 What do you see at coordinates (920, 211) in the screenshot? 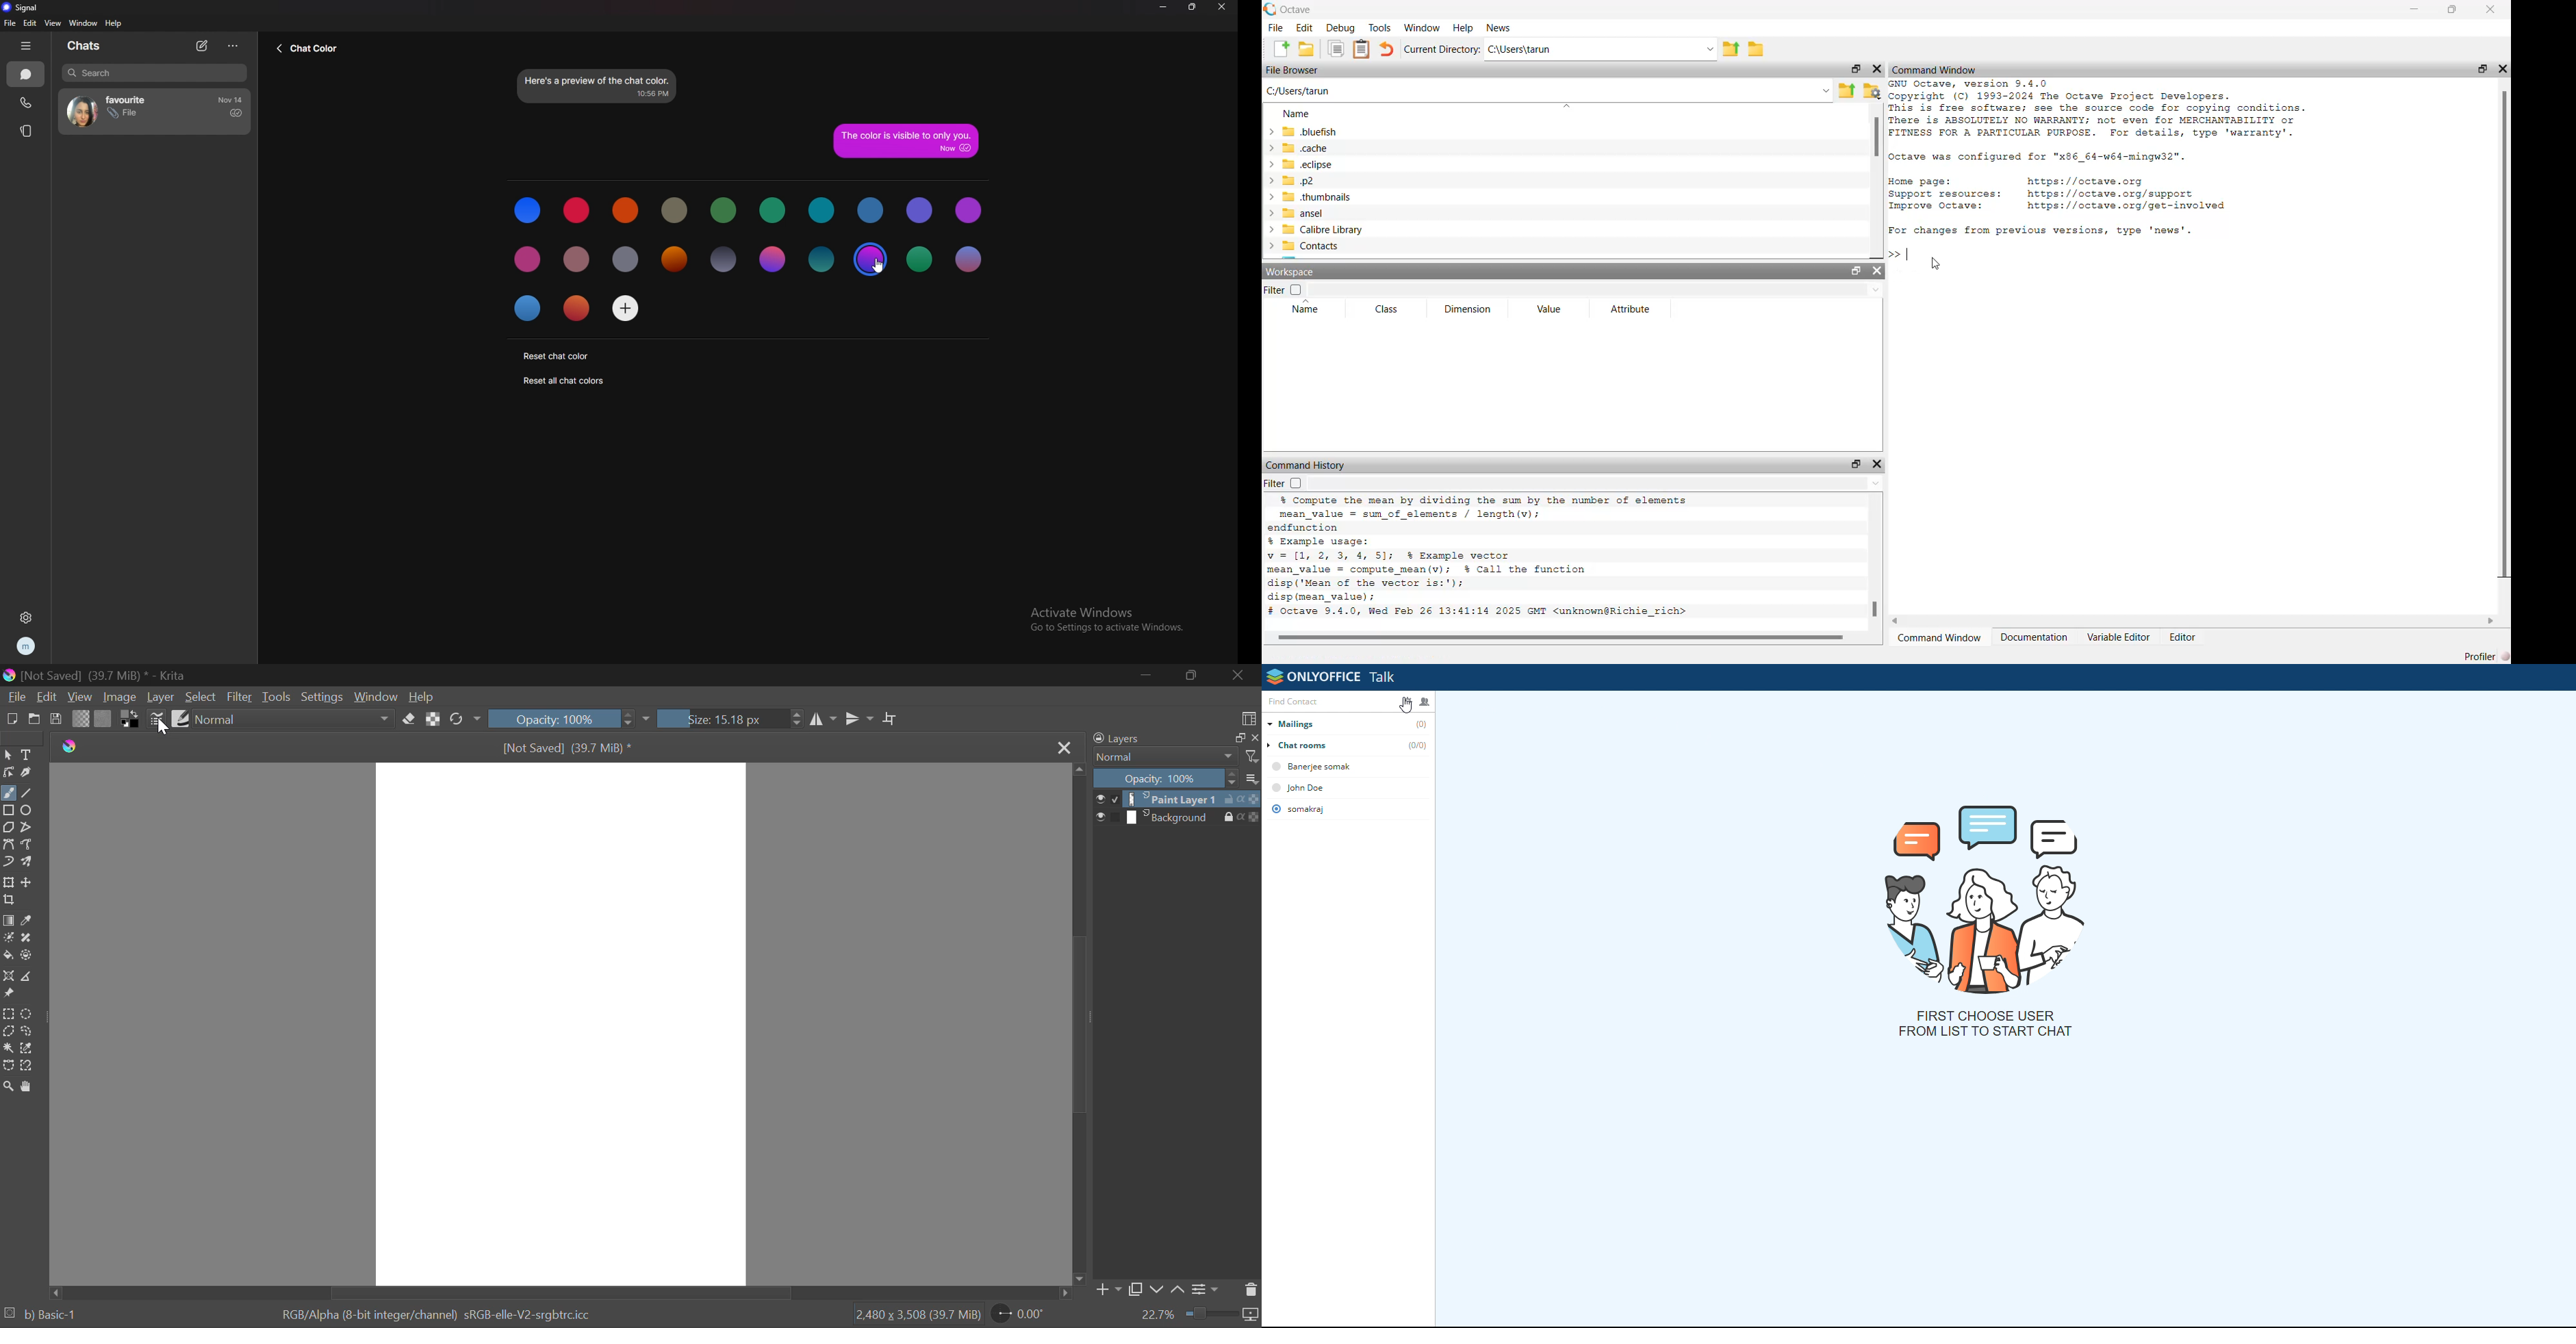
I see `color` at bounding box center [920, 211].